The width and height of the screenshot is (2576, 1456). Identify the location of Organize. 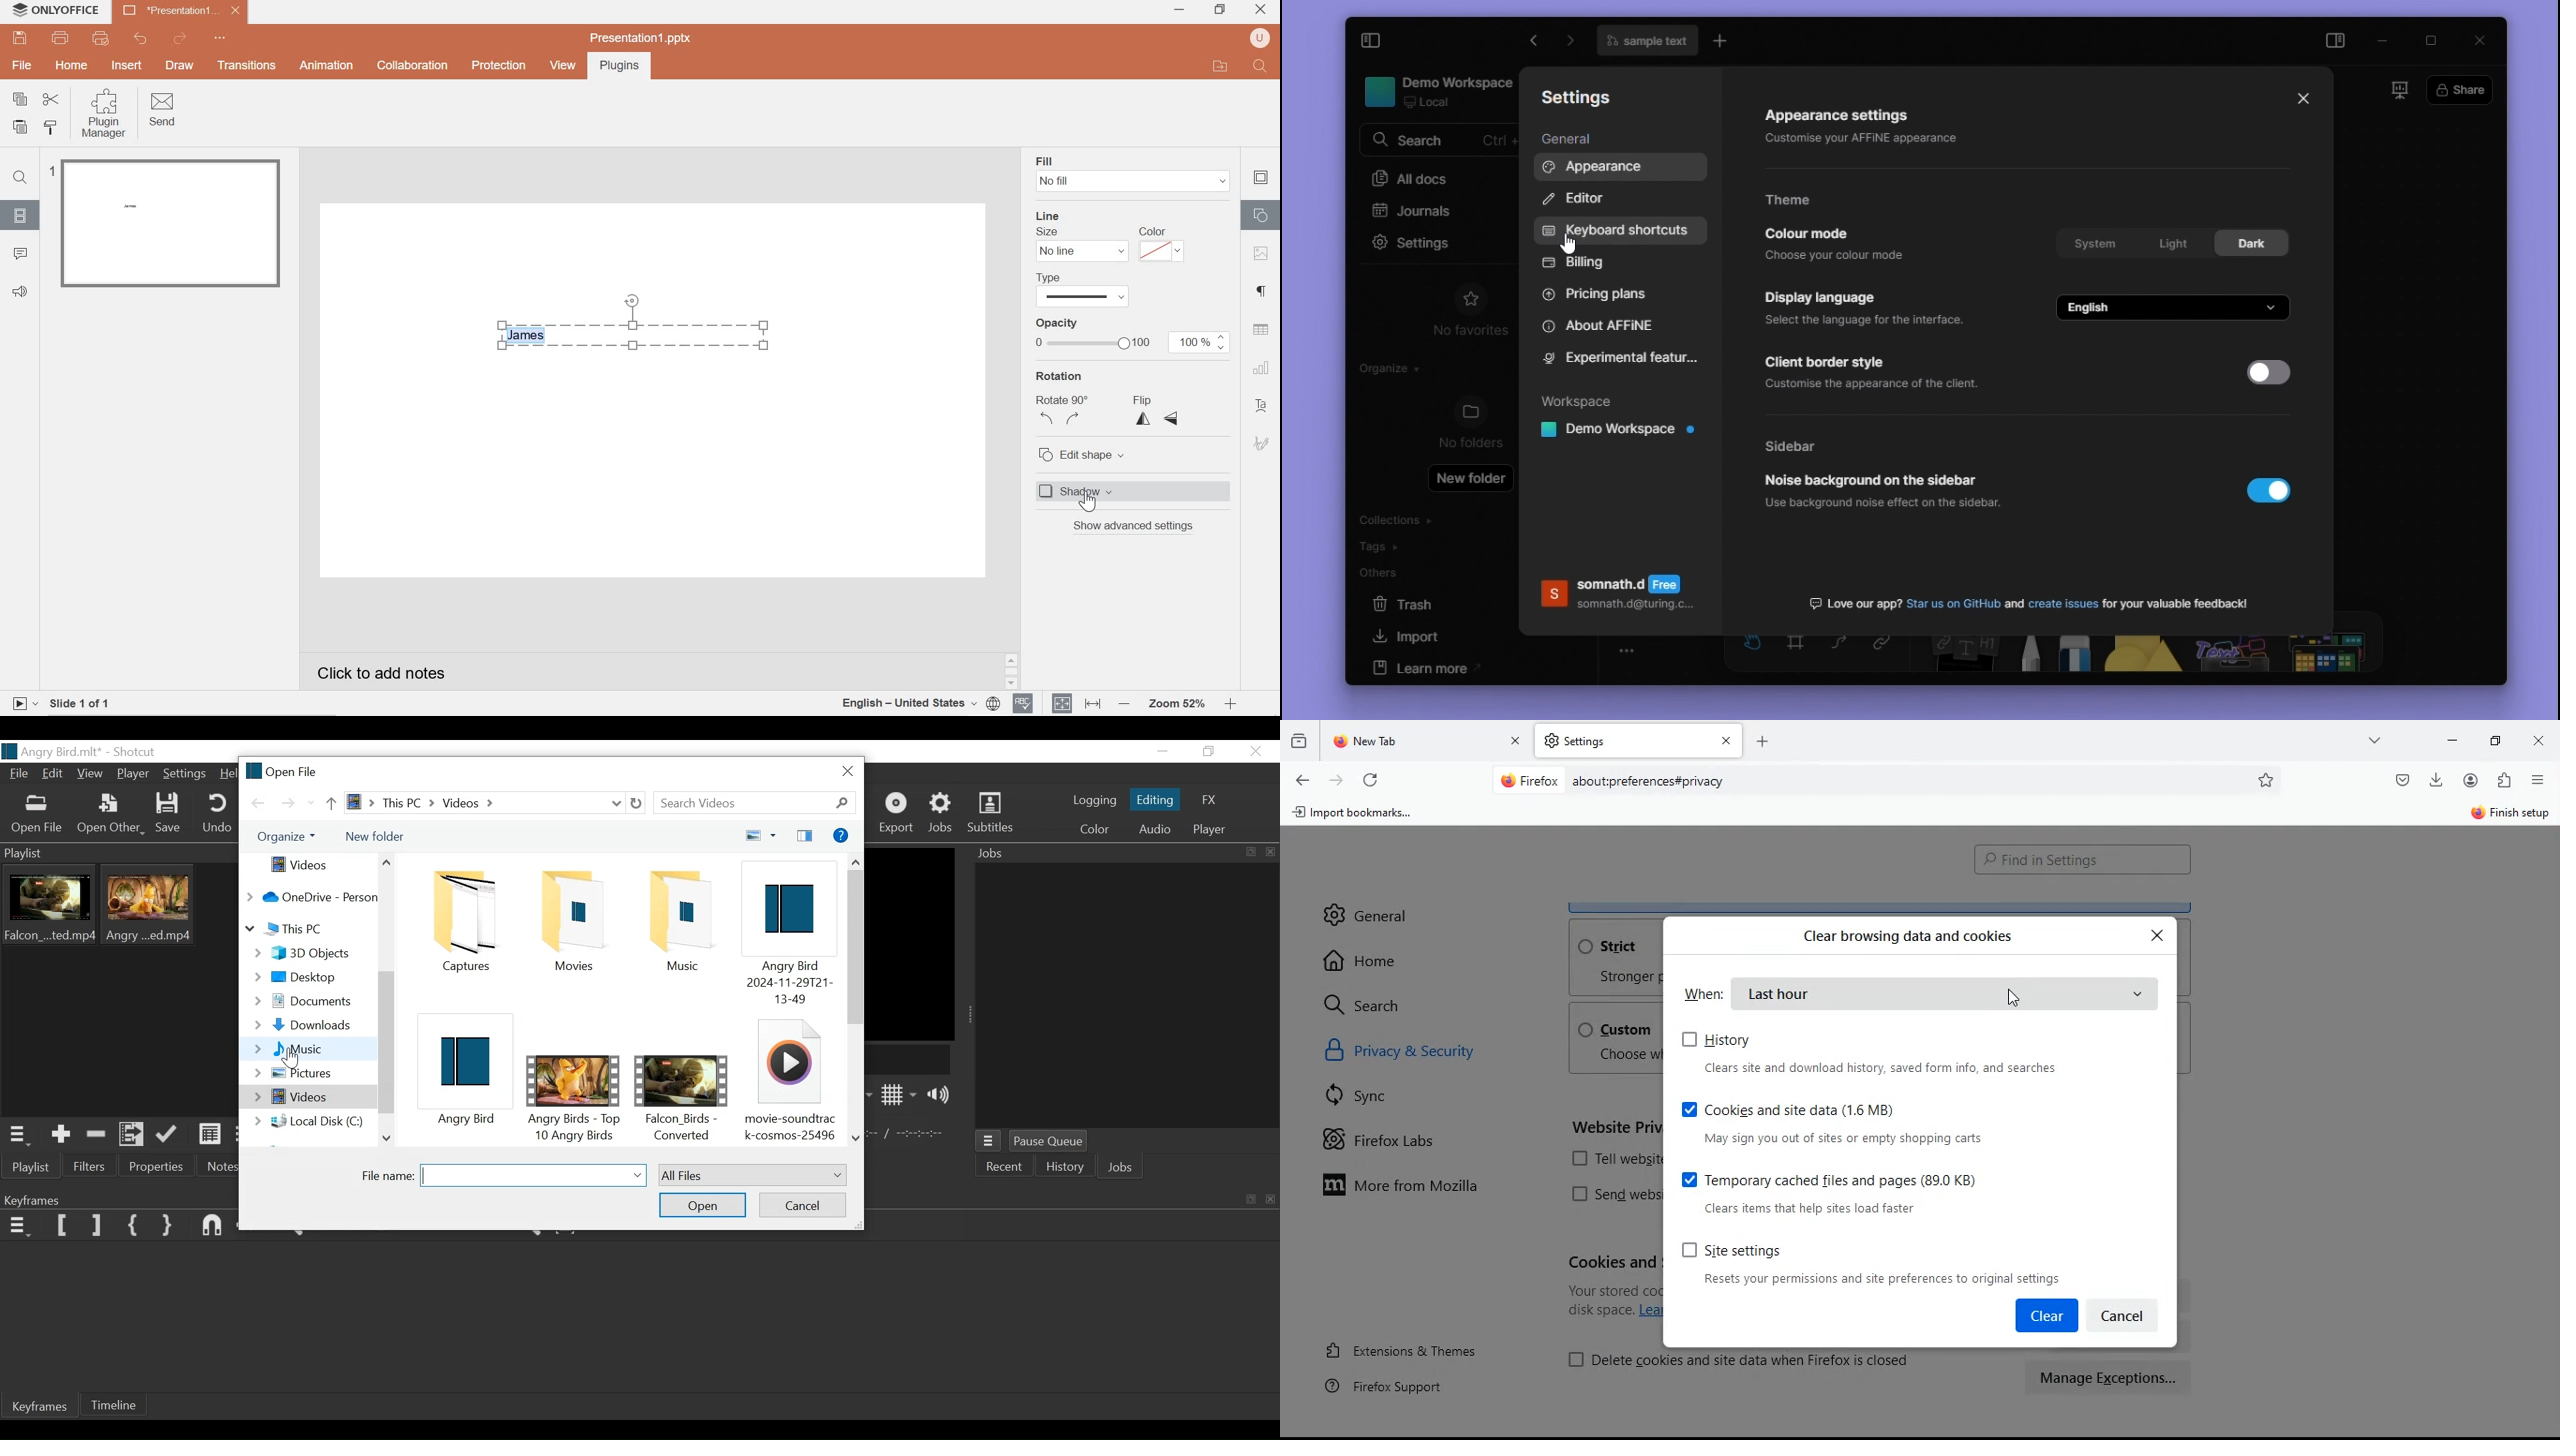
(287, 837).